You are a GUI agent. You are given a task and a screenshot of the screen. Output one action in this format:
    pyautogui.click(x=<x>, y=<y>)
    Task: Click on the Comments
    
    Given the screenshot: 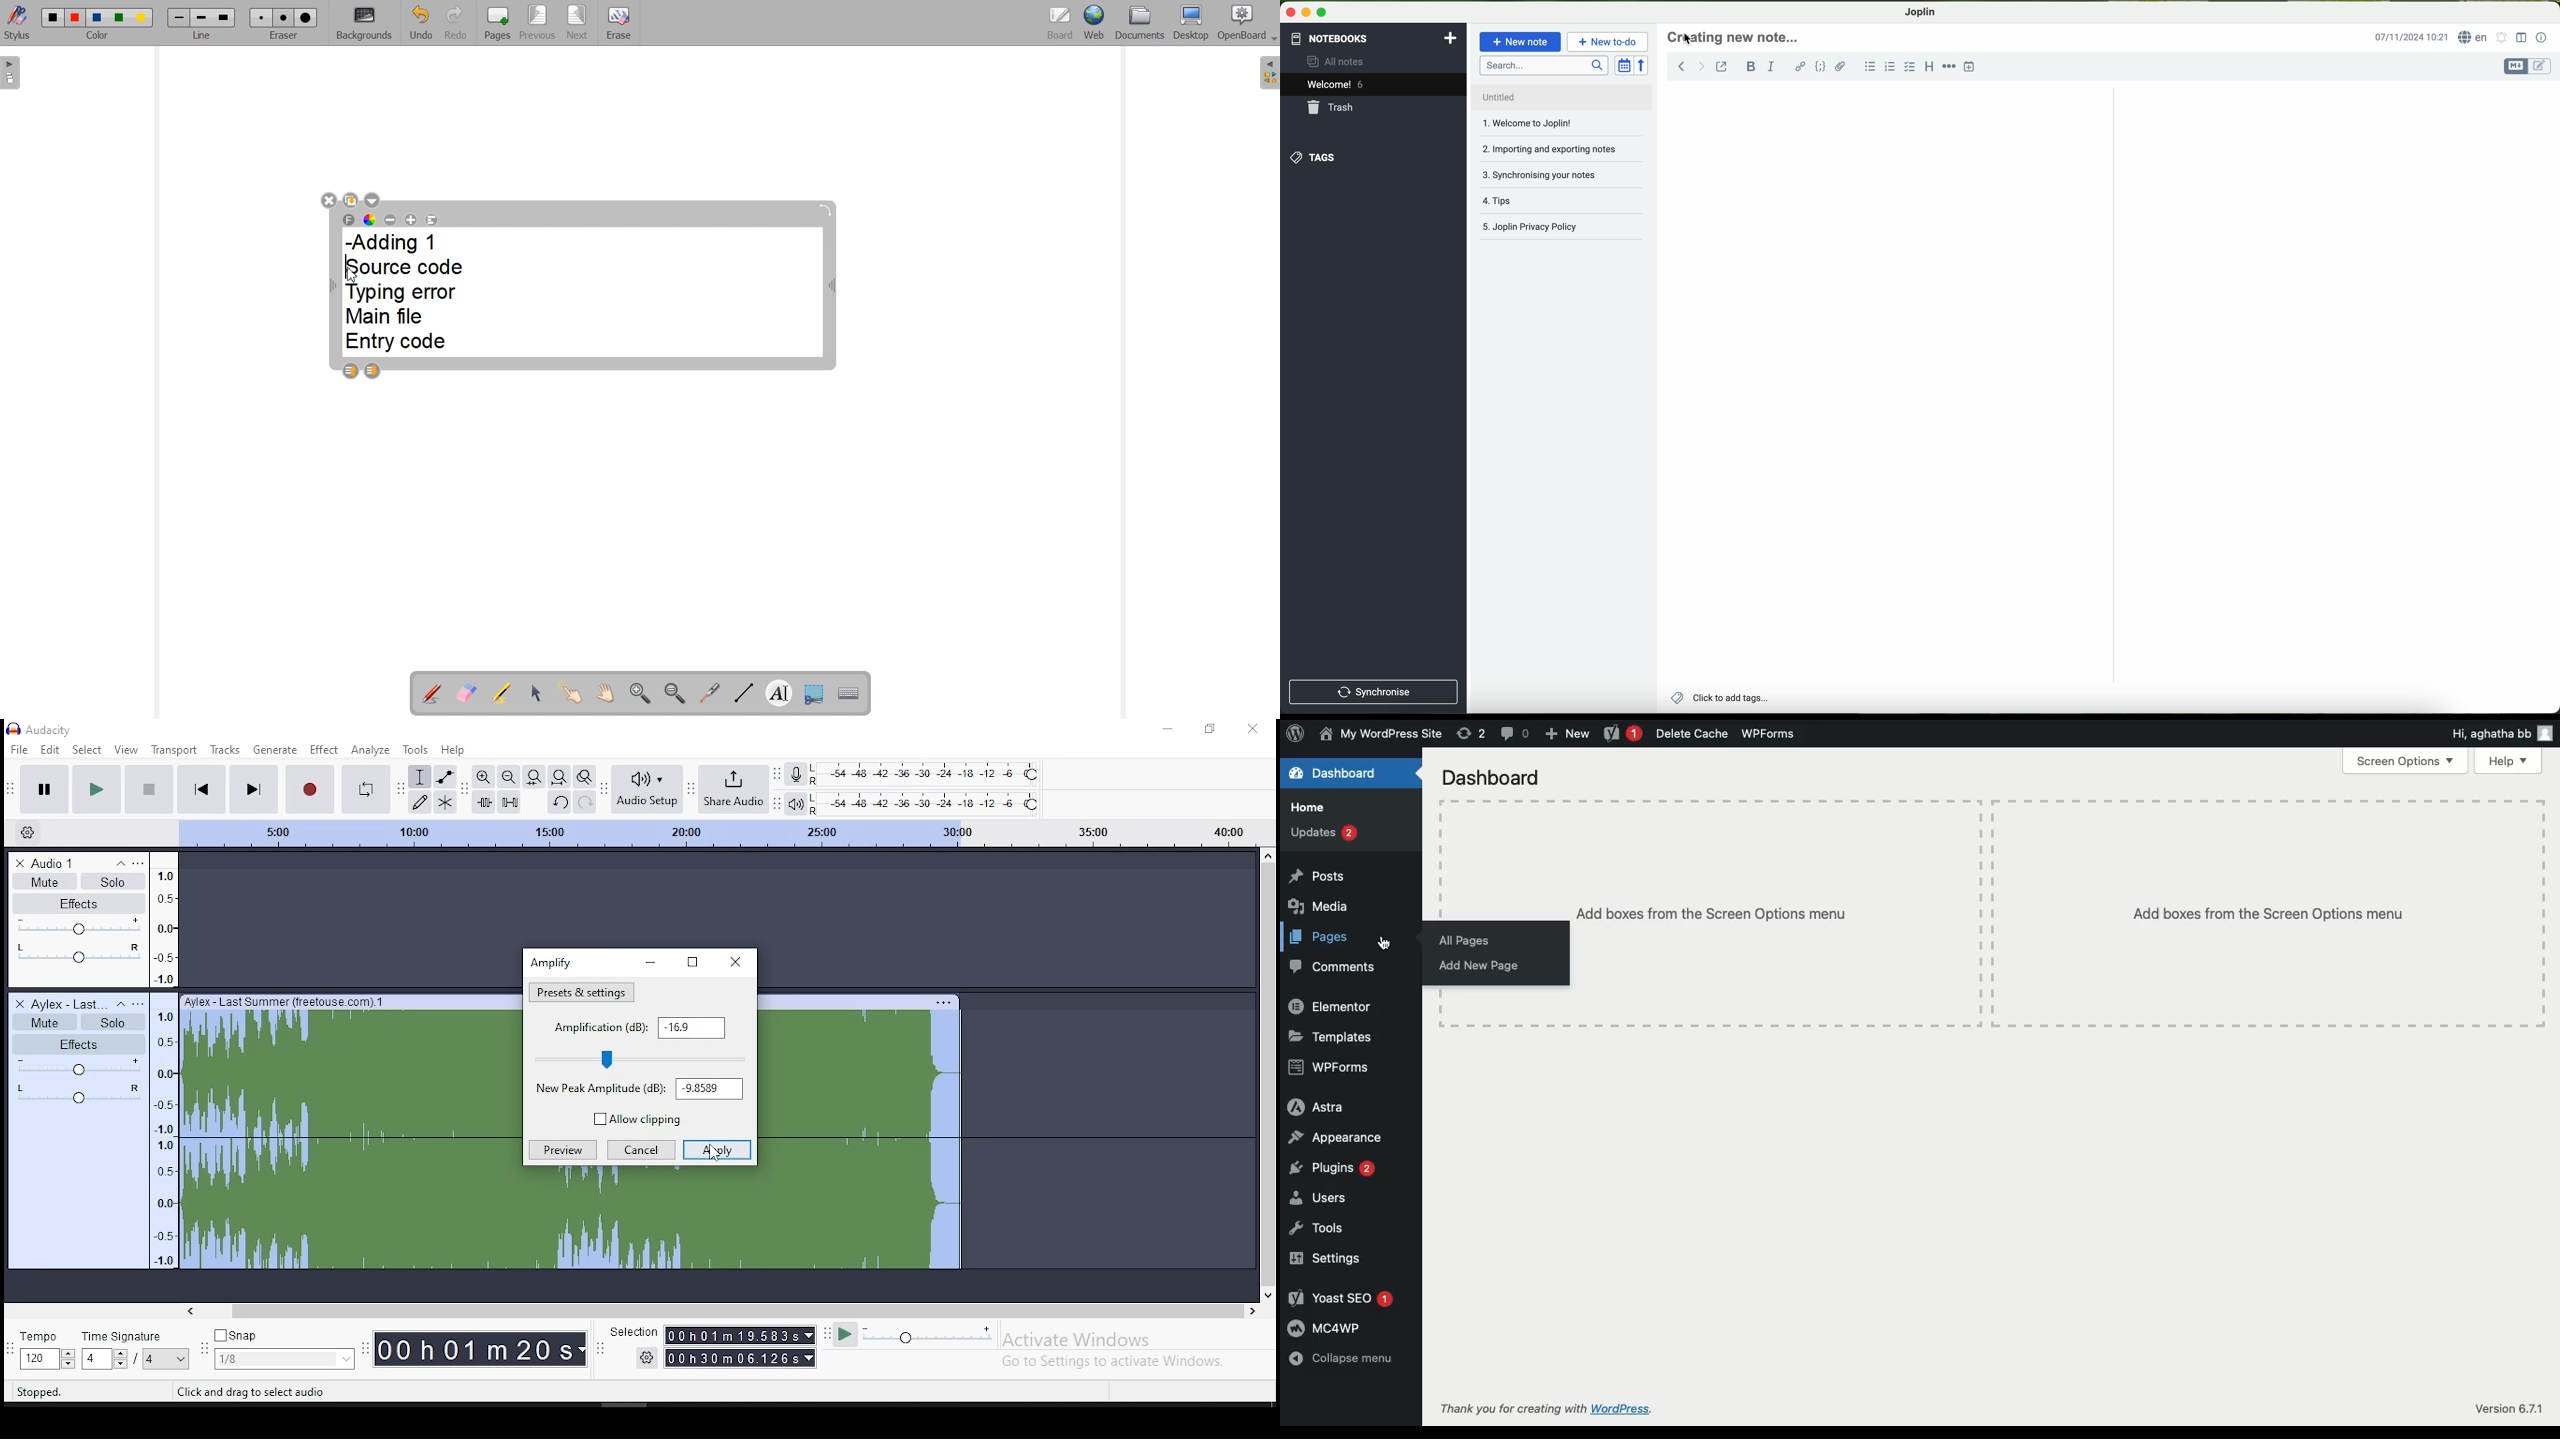 What is the action you would take?
    pyautogui.click(x=1515, y=734)
    